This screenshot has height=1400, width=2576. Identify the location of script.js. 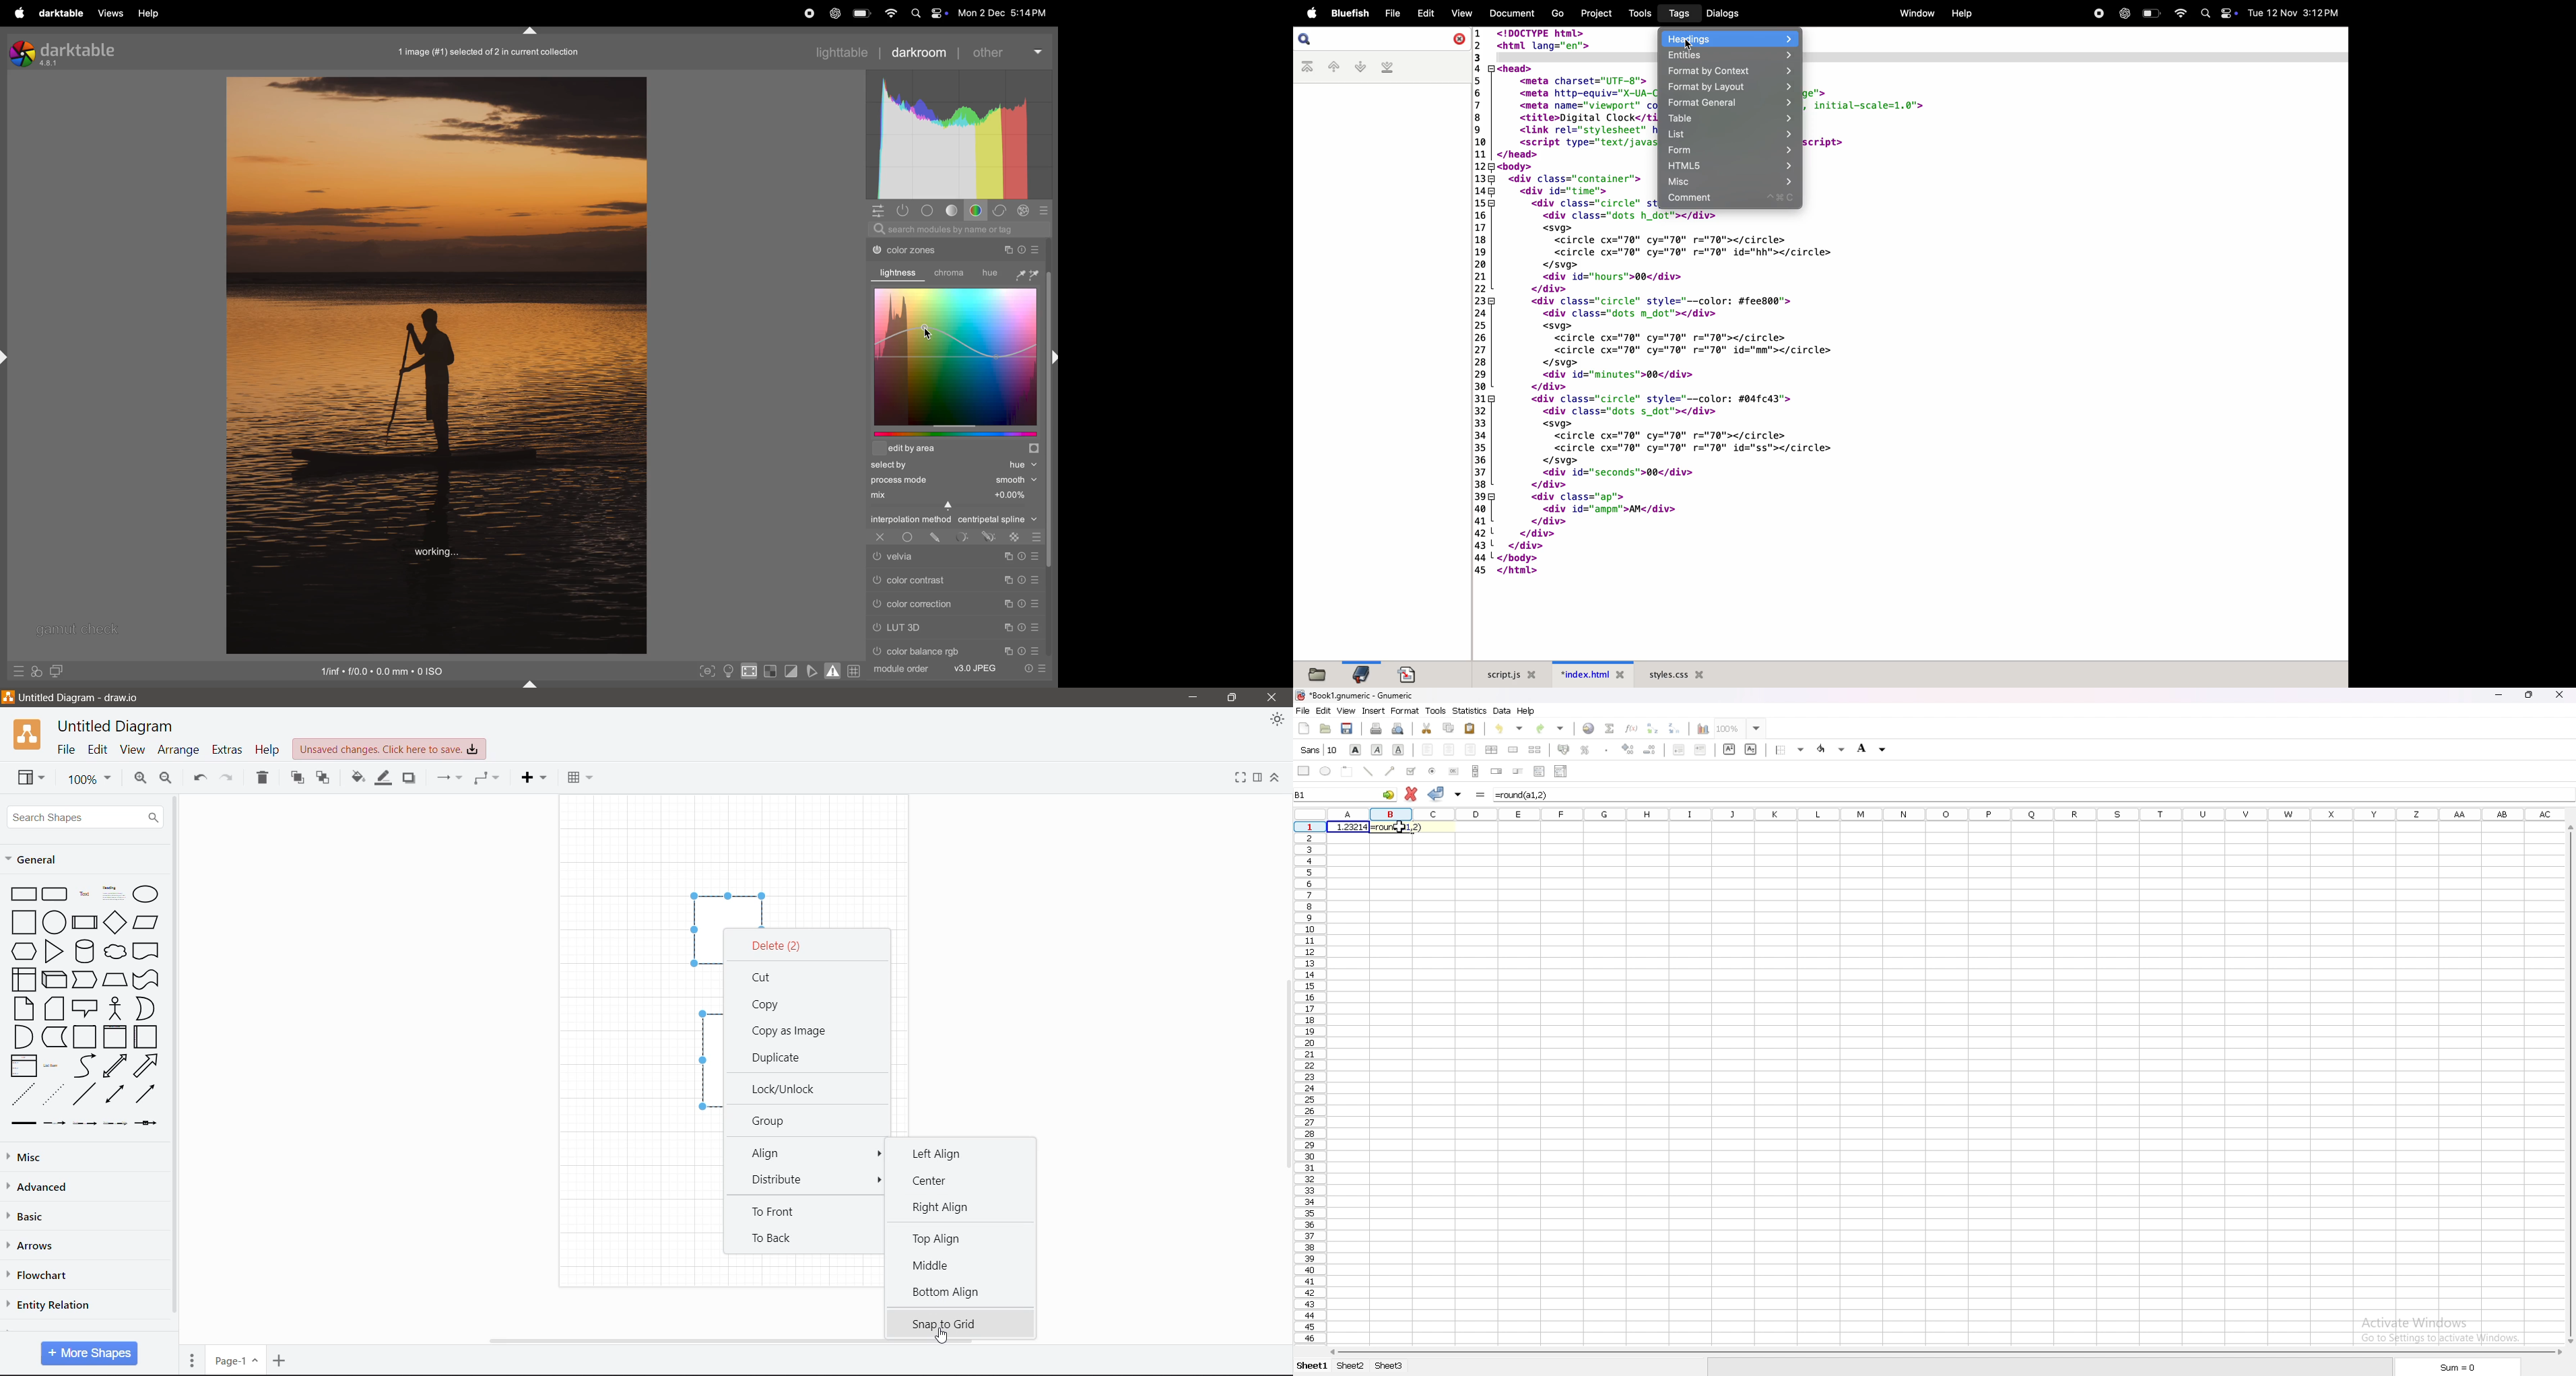
(1507, 675).